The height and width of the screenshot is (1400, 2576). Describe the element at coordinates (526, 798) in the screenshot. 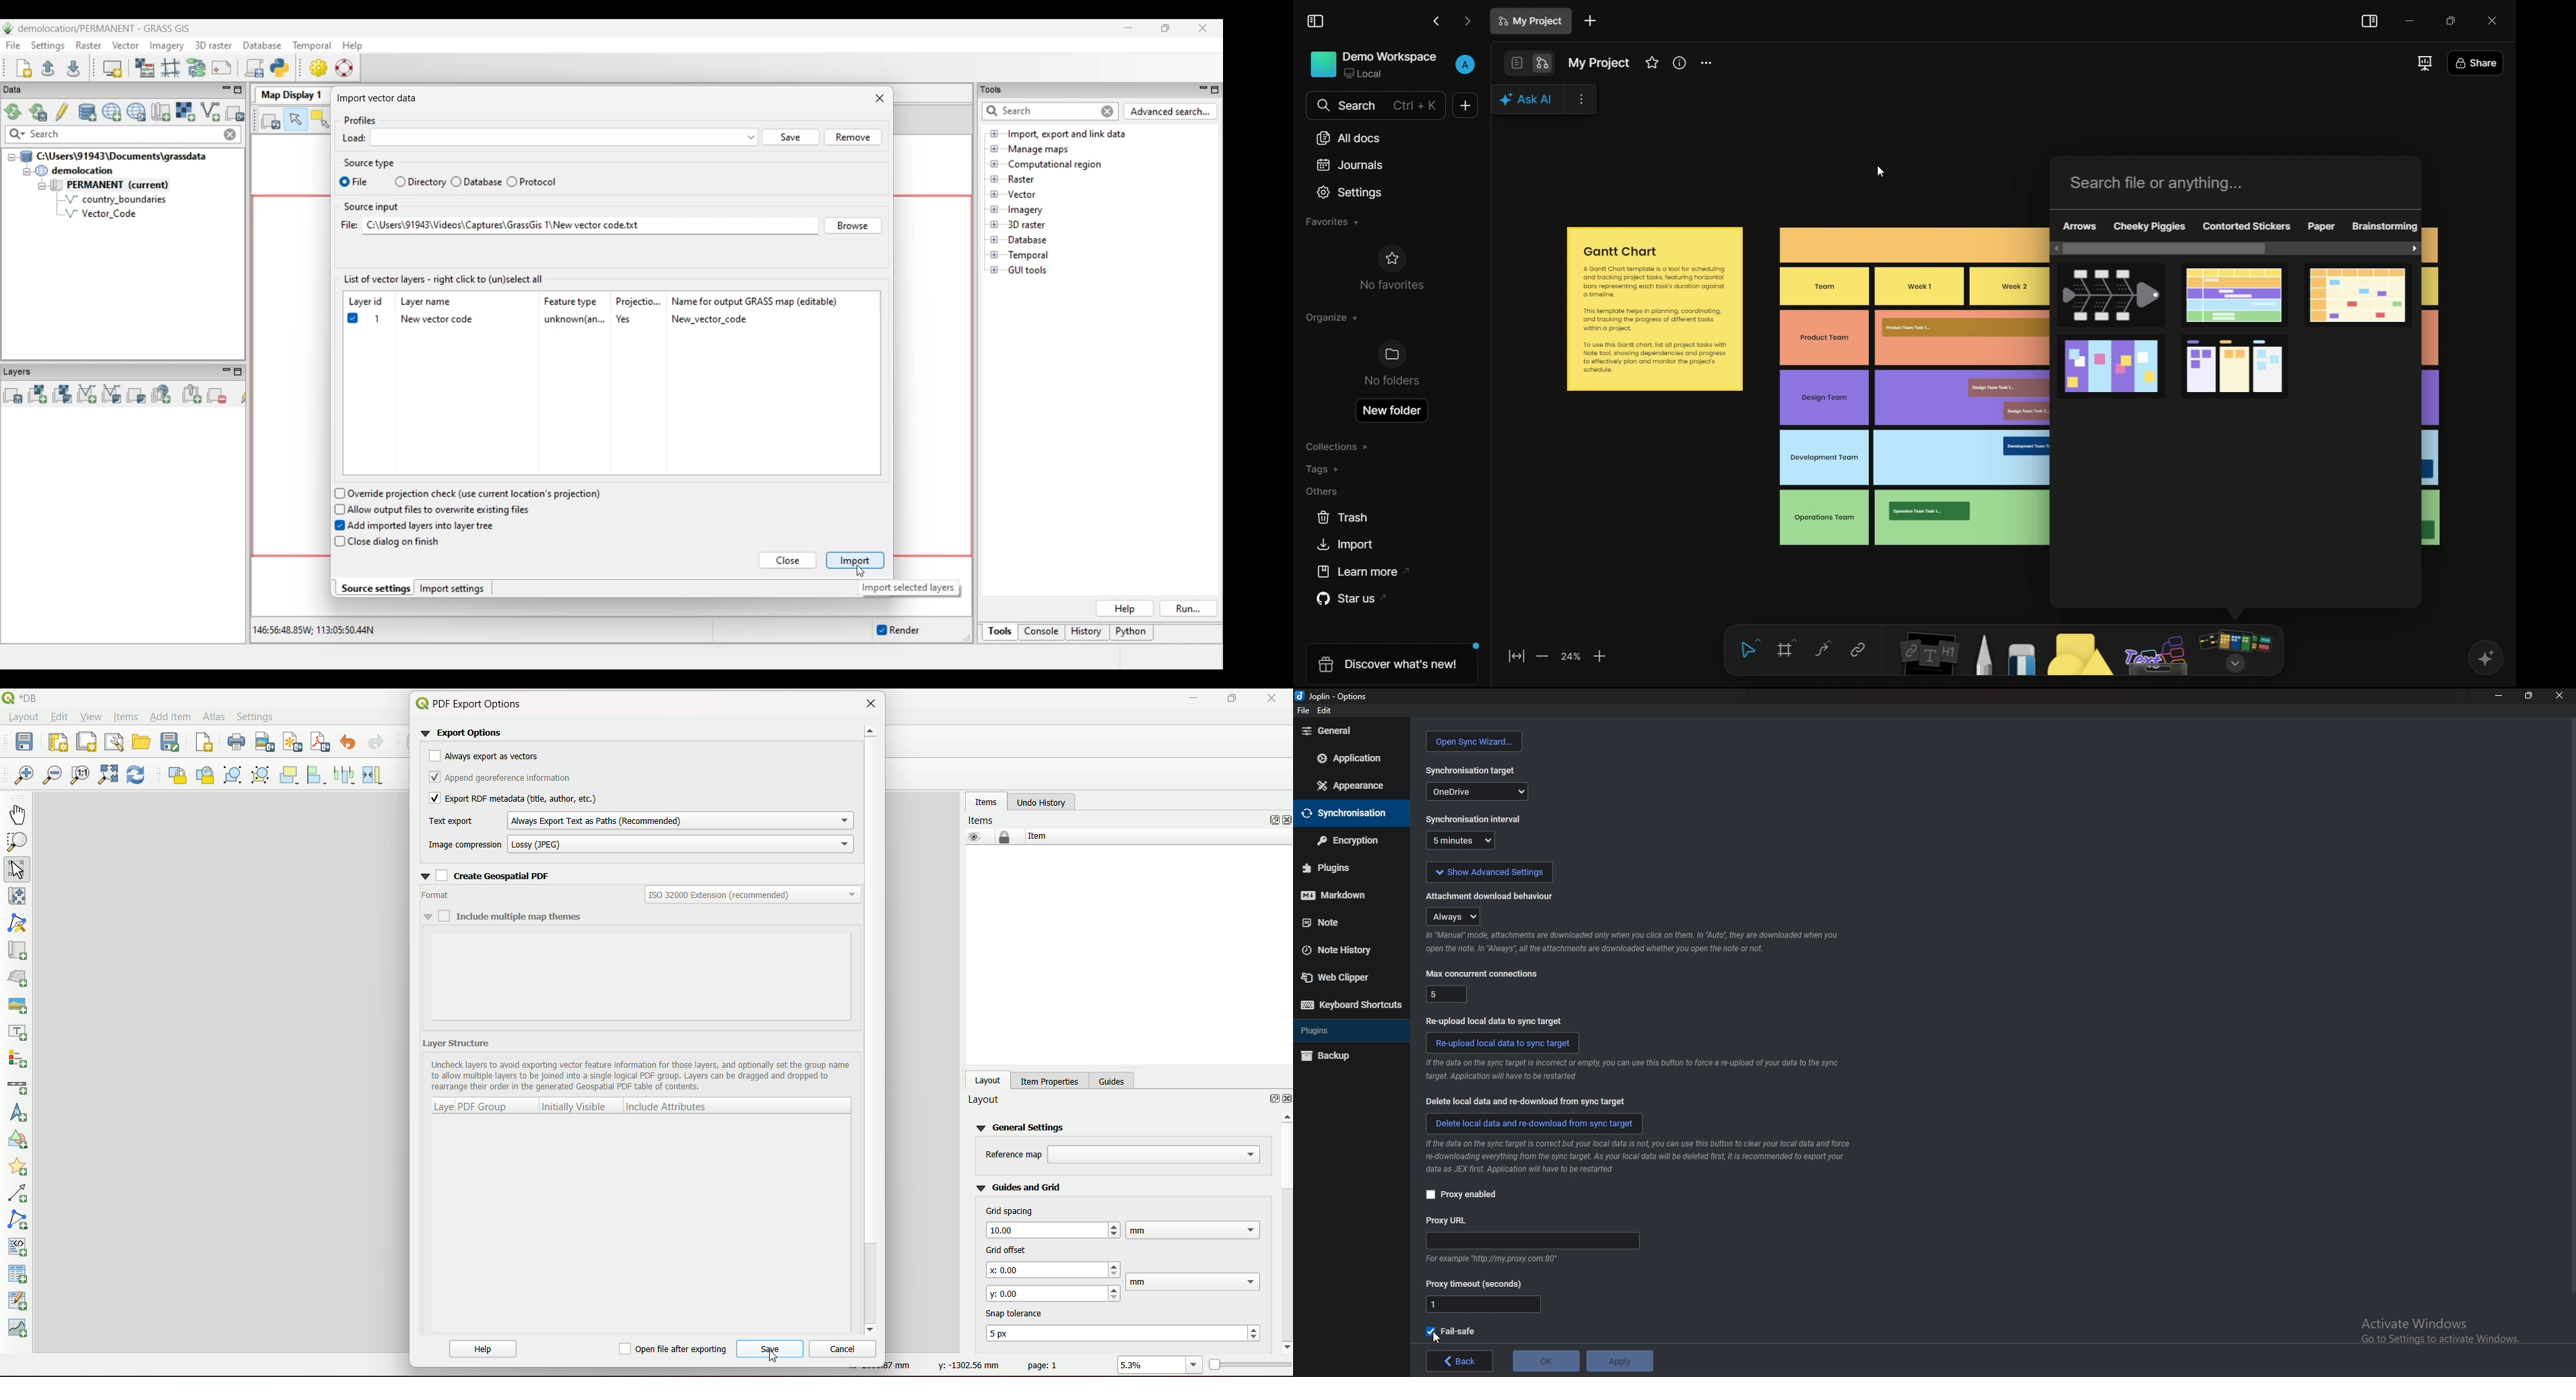

I see `Export RDF metadata(title,author,etc)` at that location.